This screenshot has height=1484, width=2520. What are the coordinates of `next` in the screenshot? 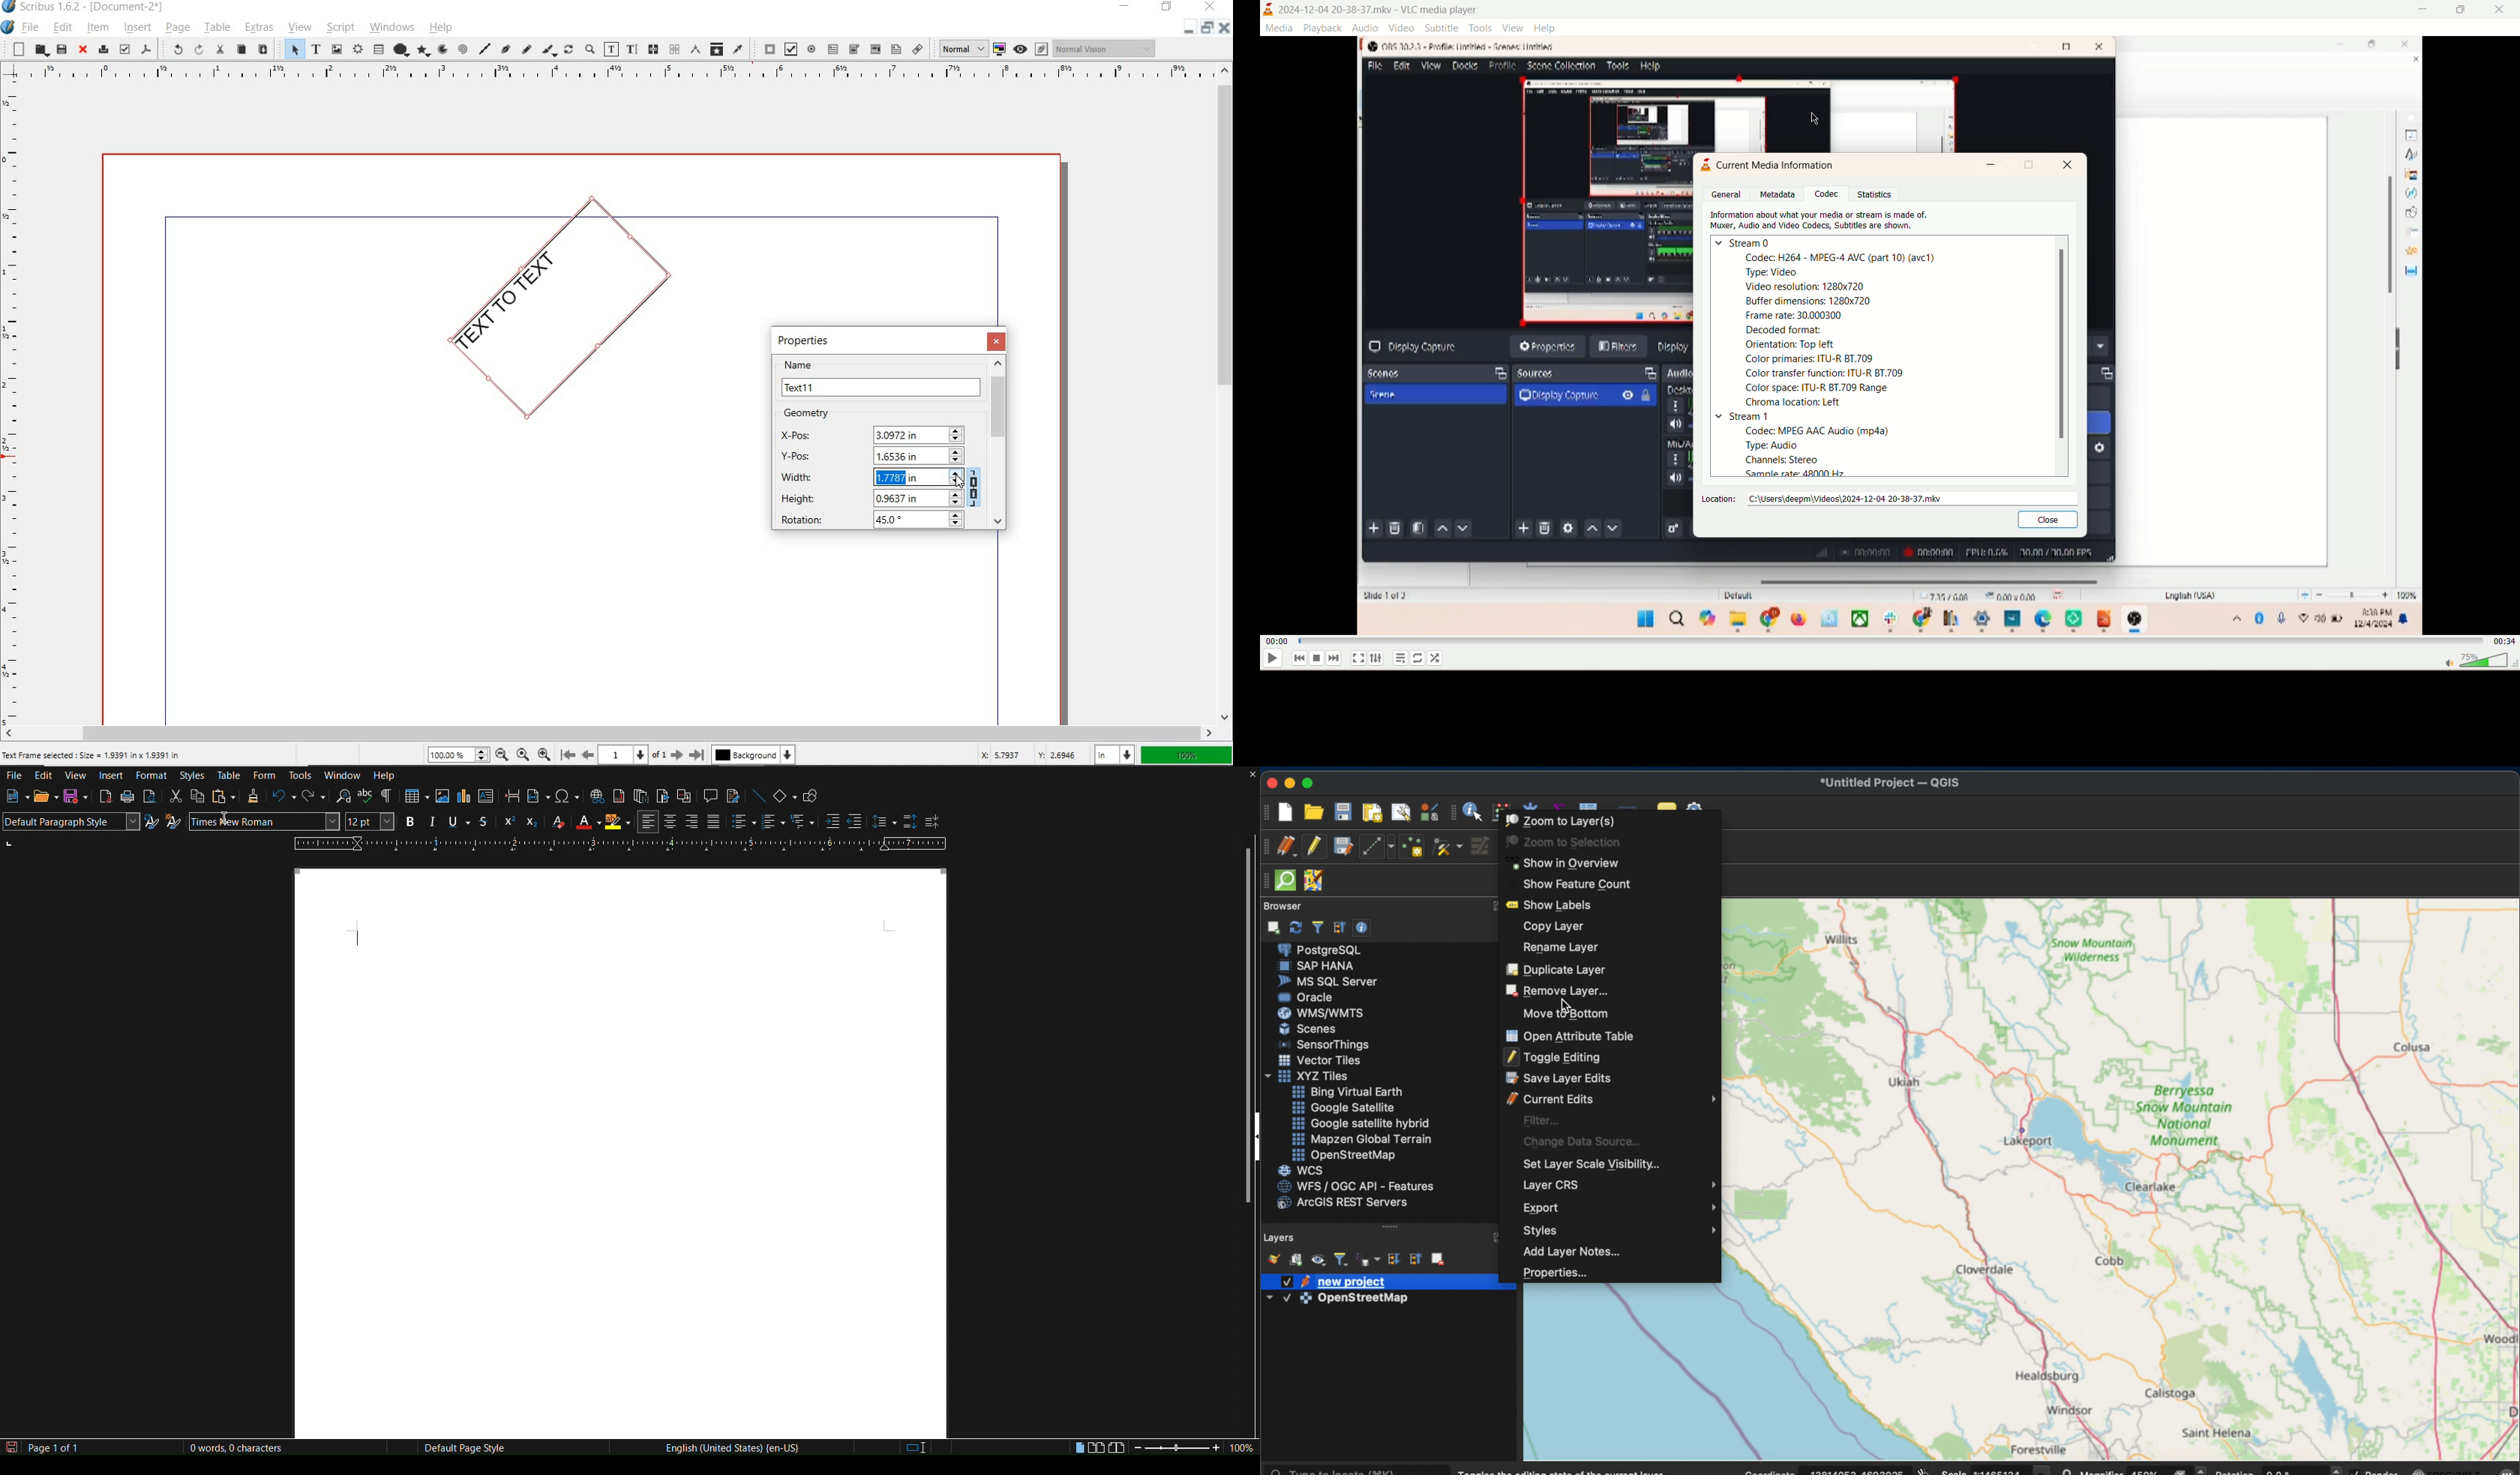 It's located at (1334, 659).